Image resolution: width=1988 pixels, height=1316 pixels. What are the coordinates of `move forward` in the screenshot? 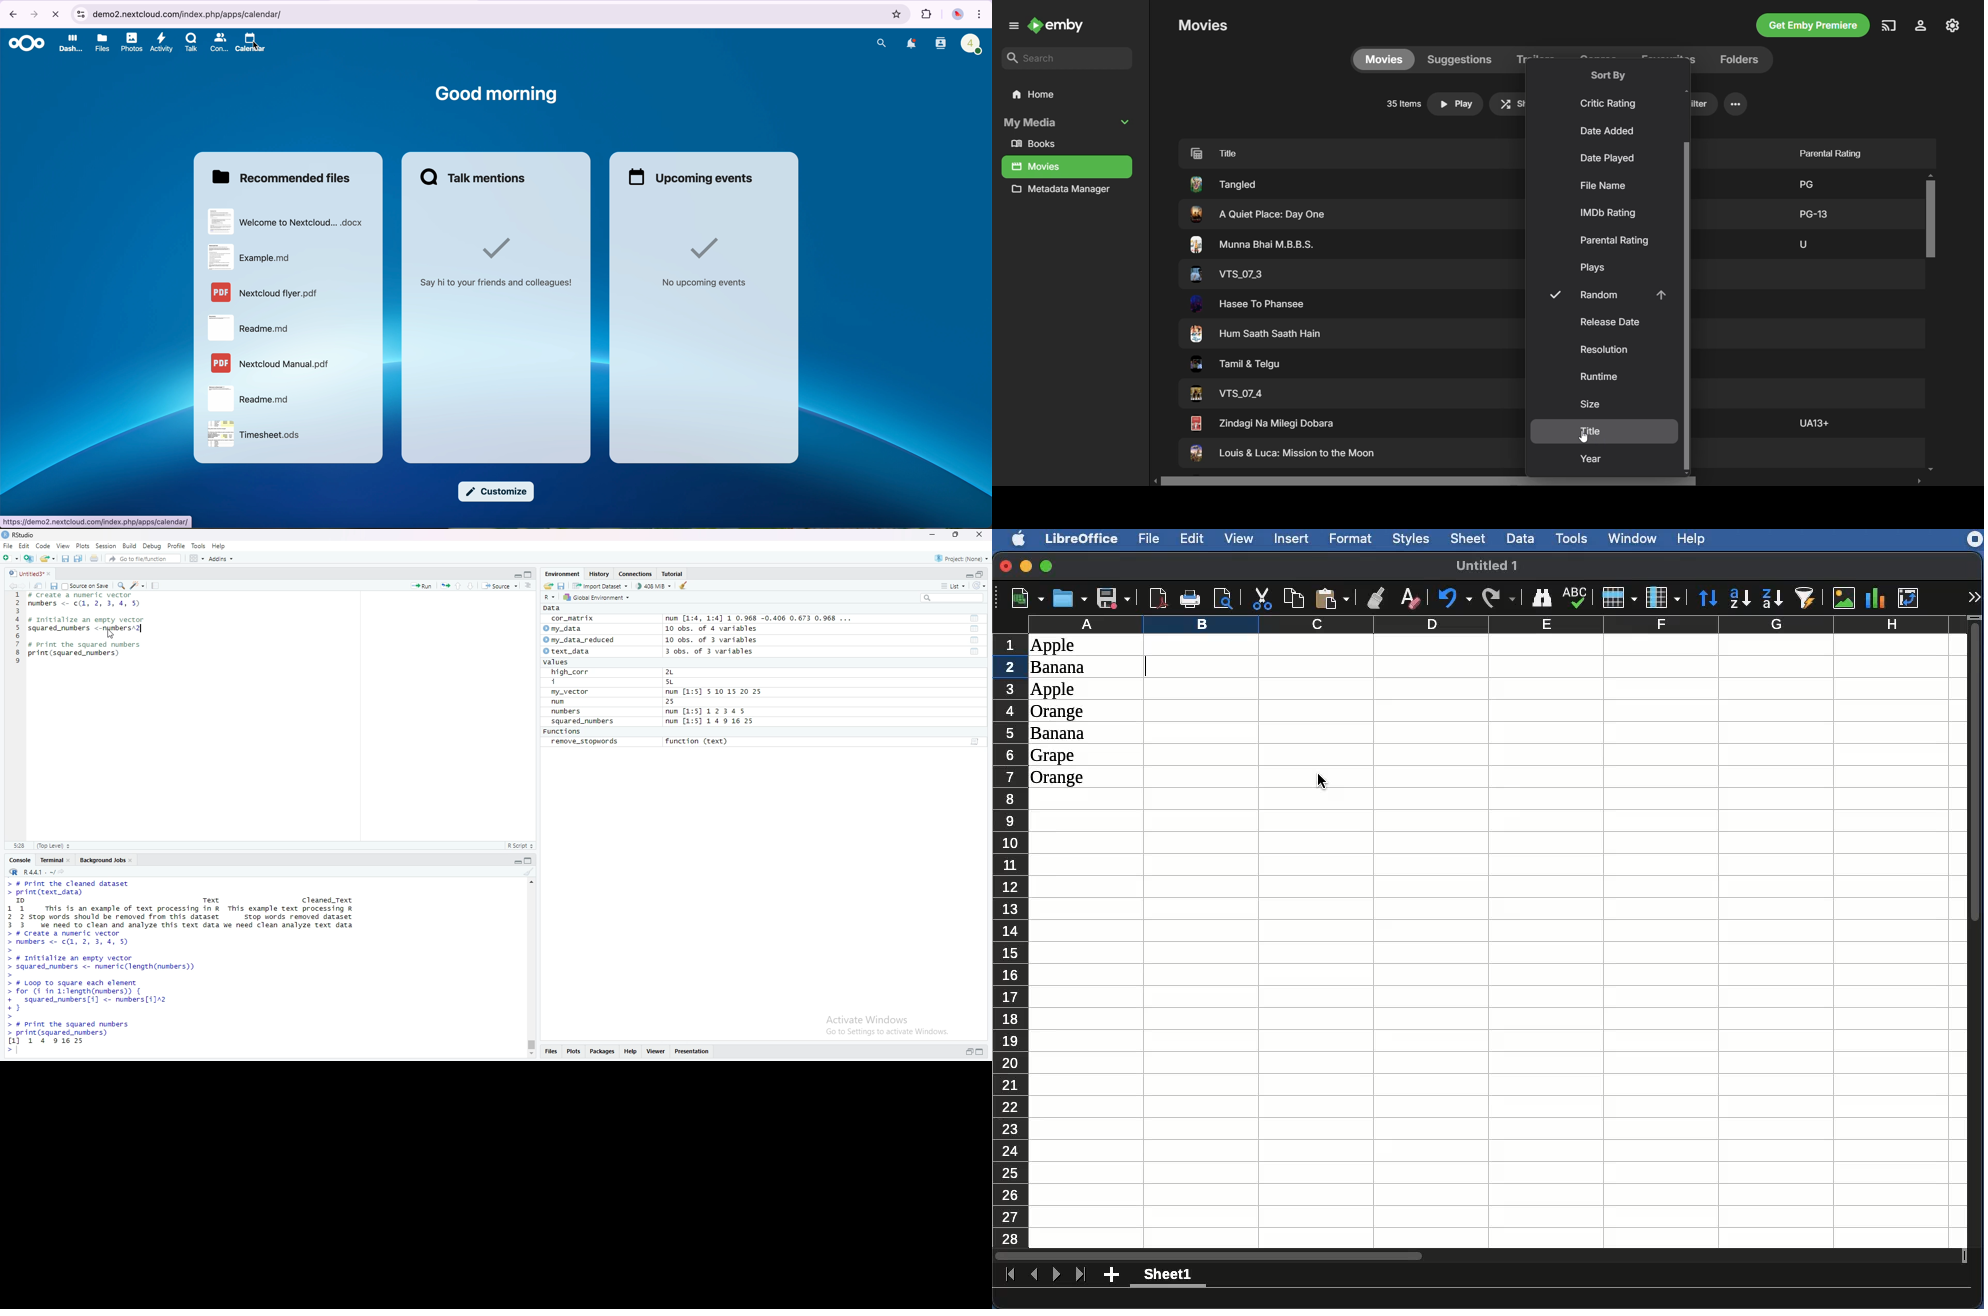 It's located at (25, 585).